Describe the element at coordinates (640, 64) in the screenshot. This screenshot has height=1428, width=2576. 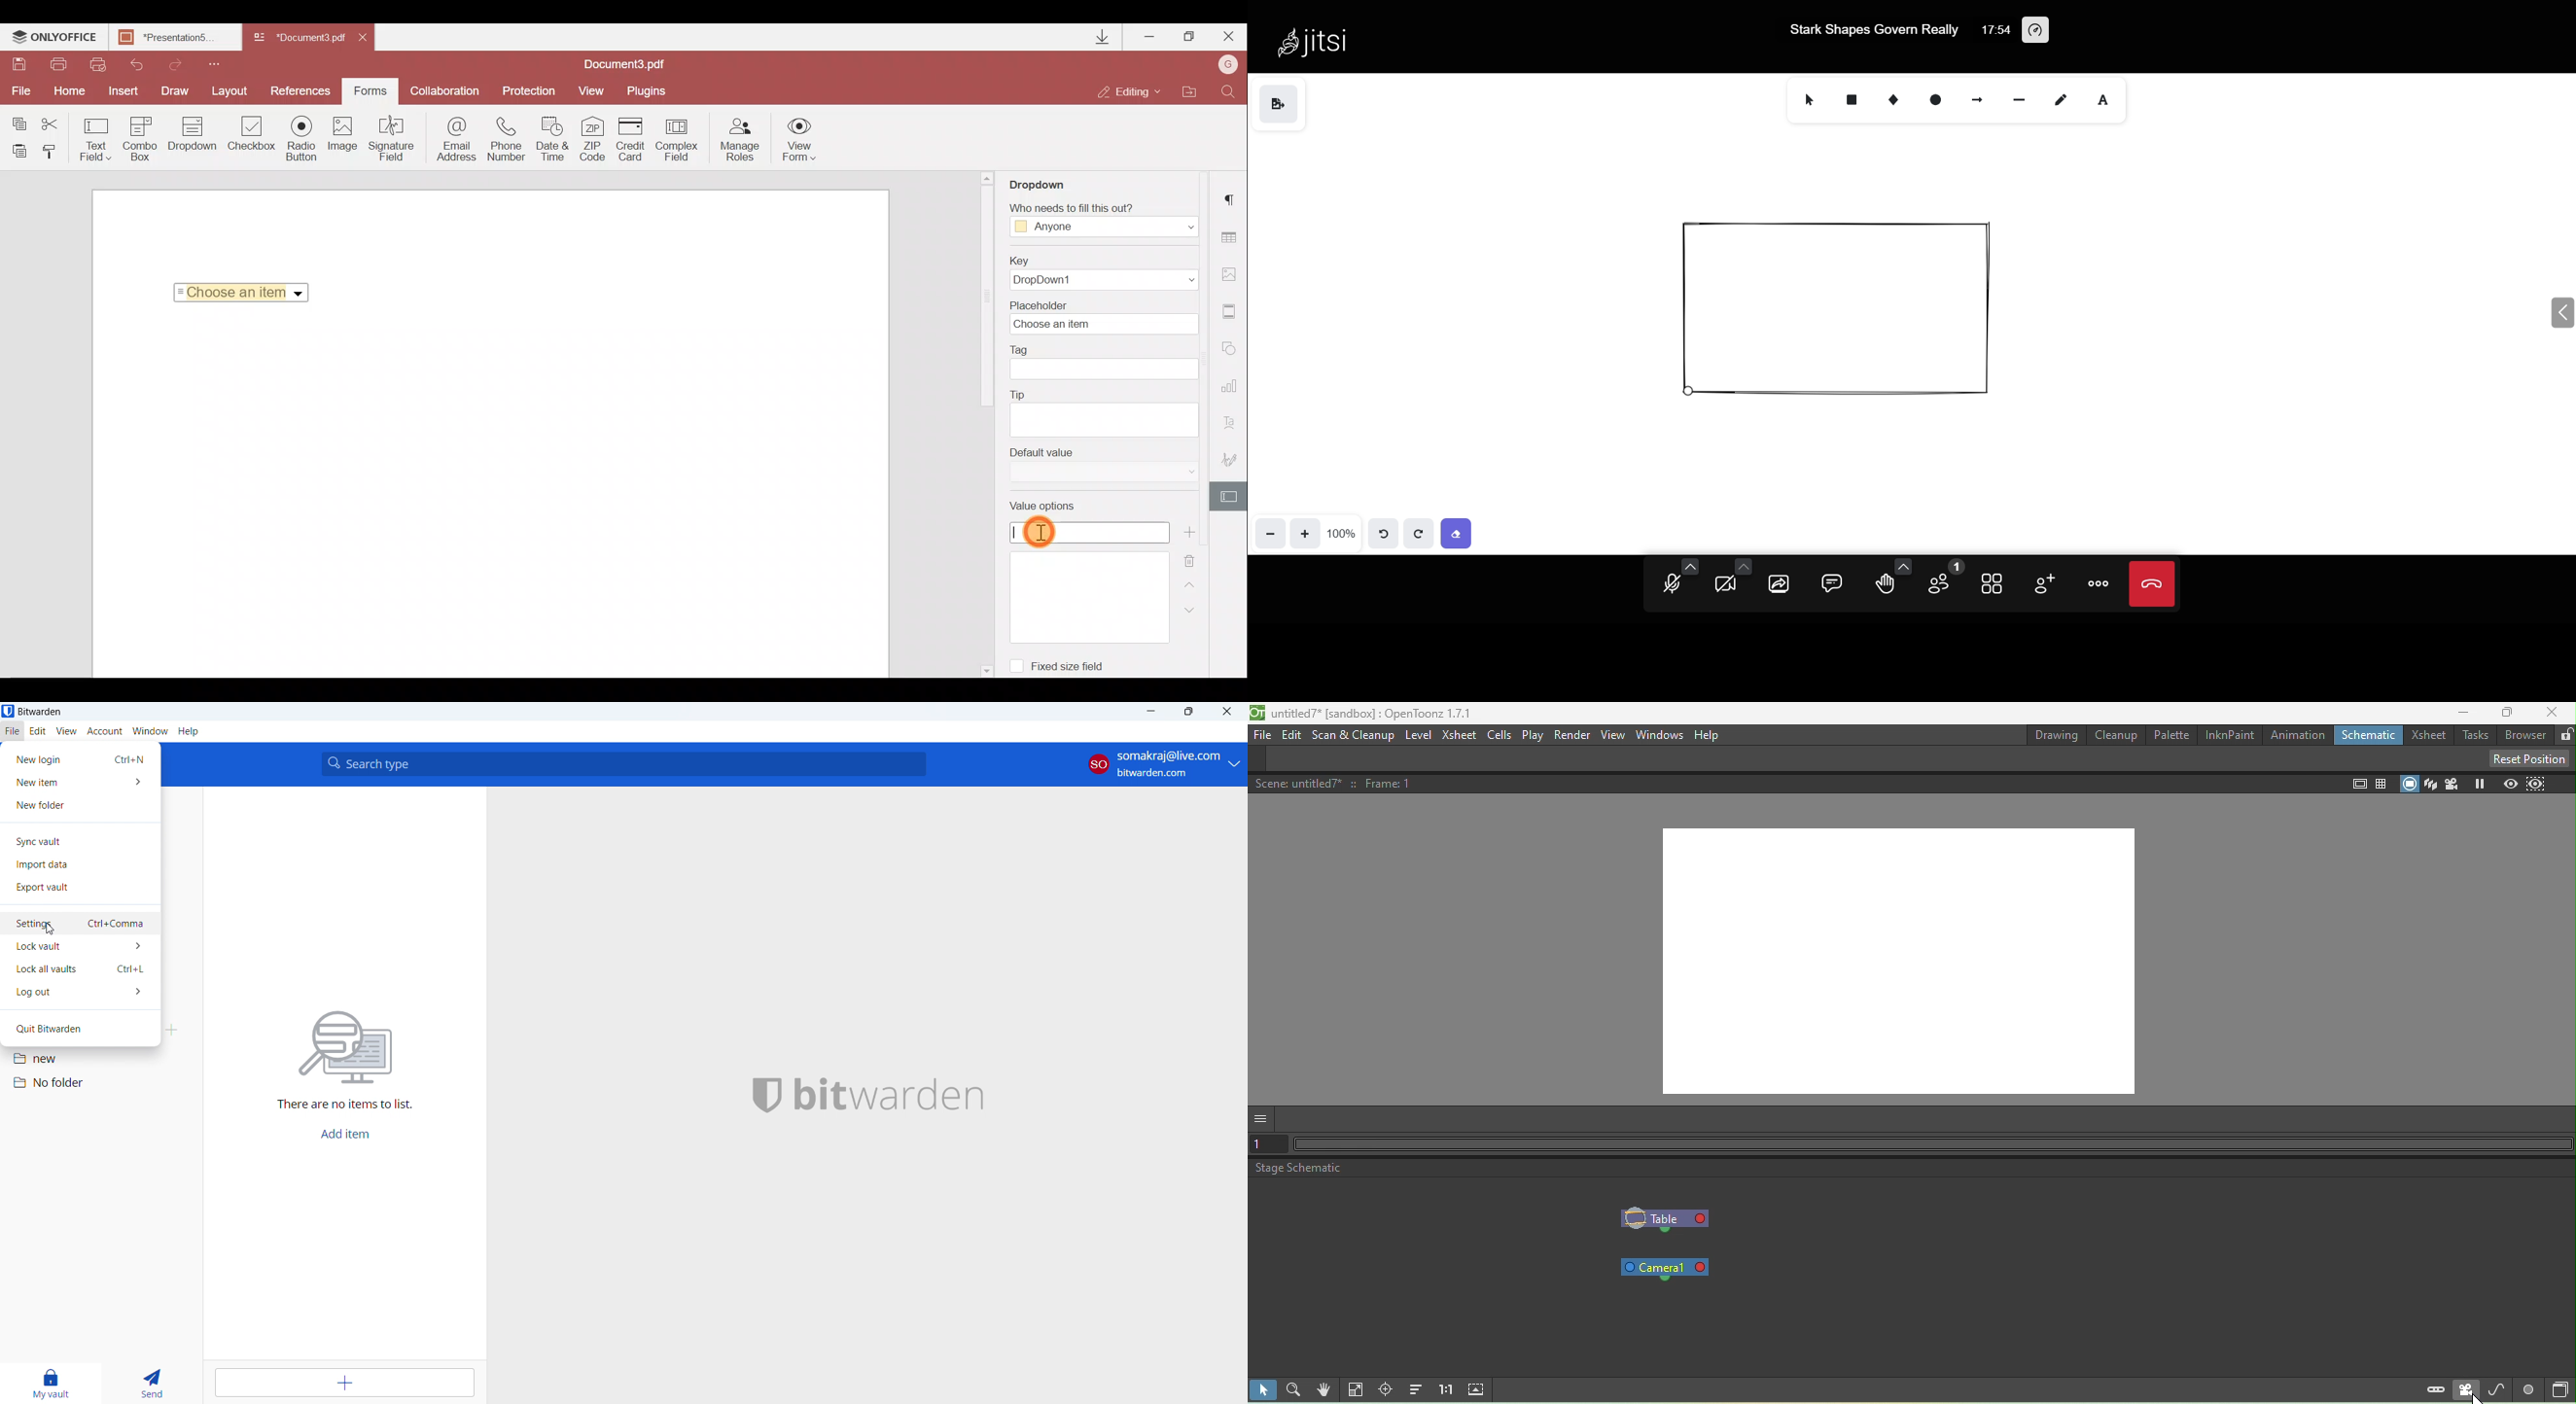
I see `Document3.pdf` at that location.